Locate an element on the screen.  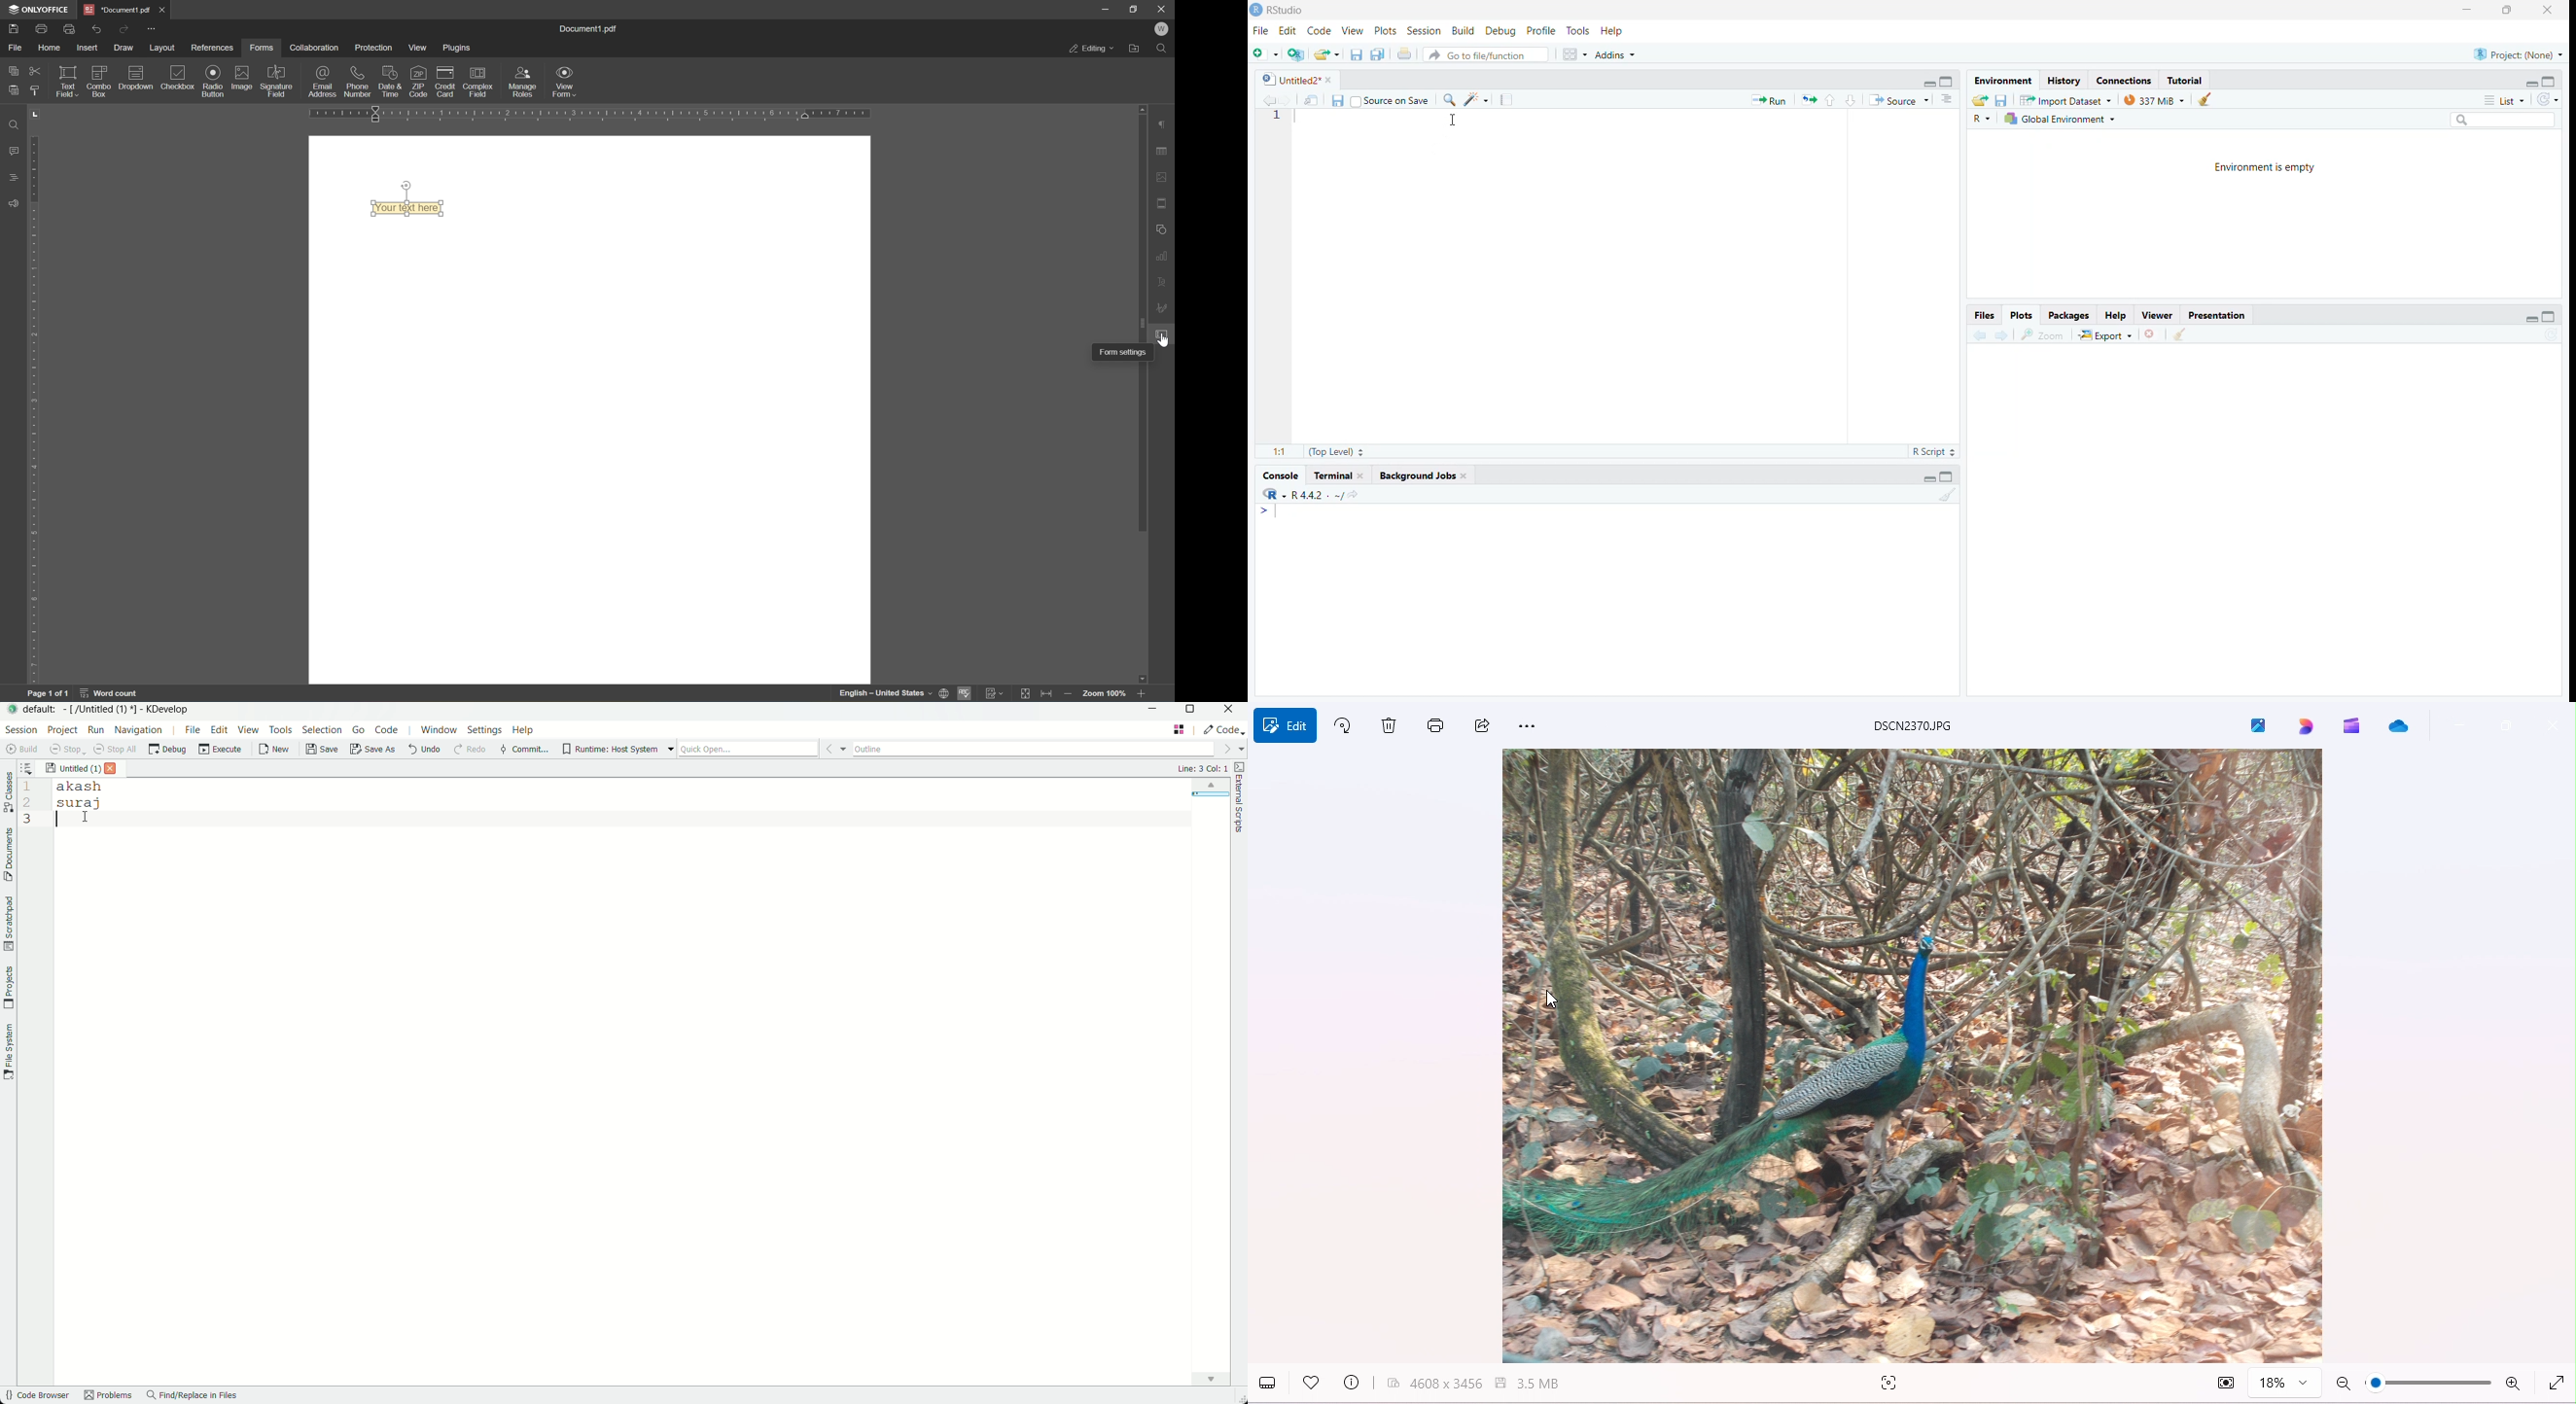
Console is located at coordinates (1278, 478).